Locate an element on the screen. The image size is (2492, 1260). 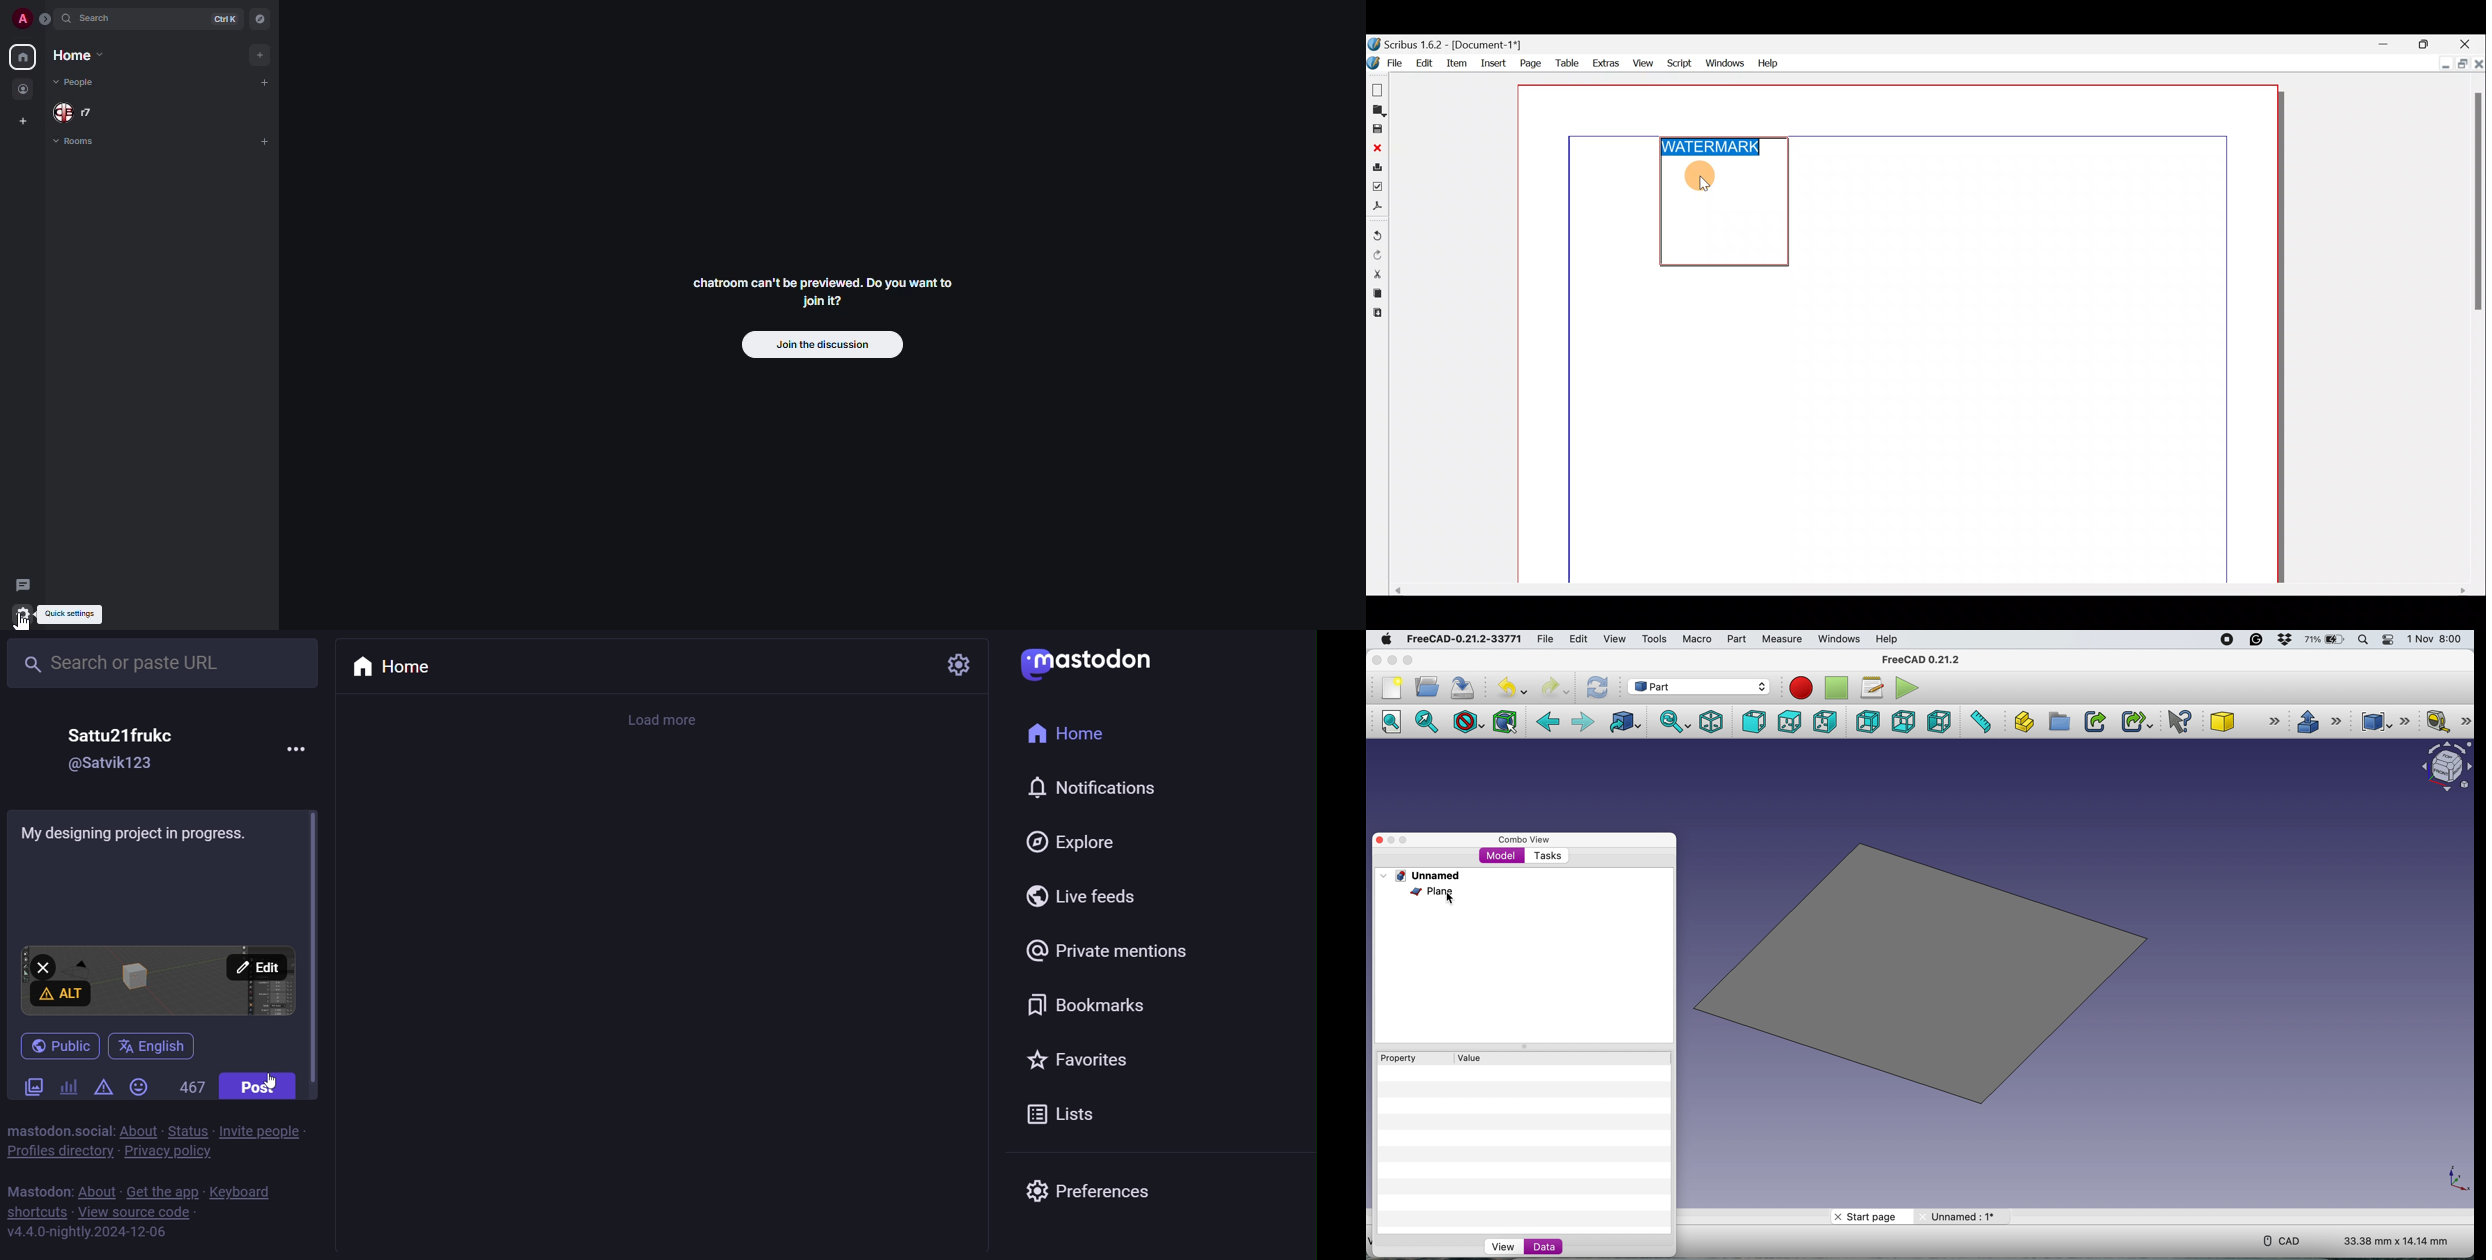
view is located at coordinates (1615, 640).